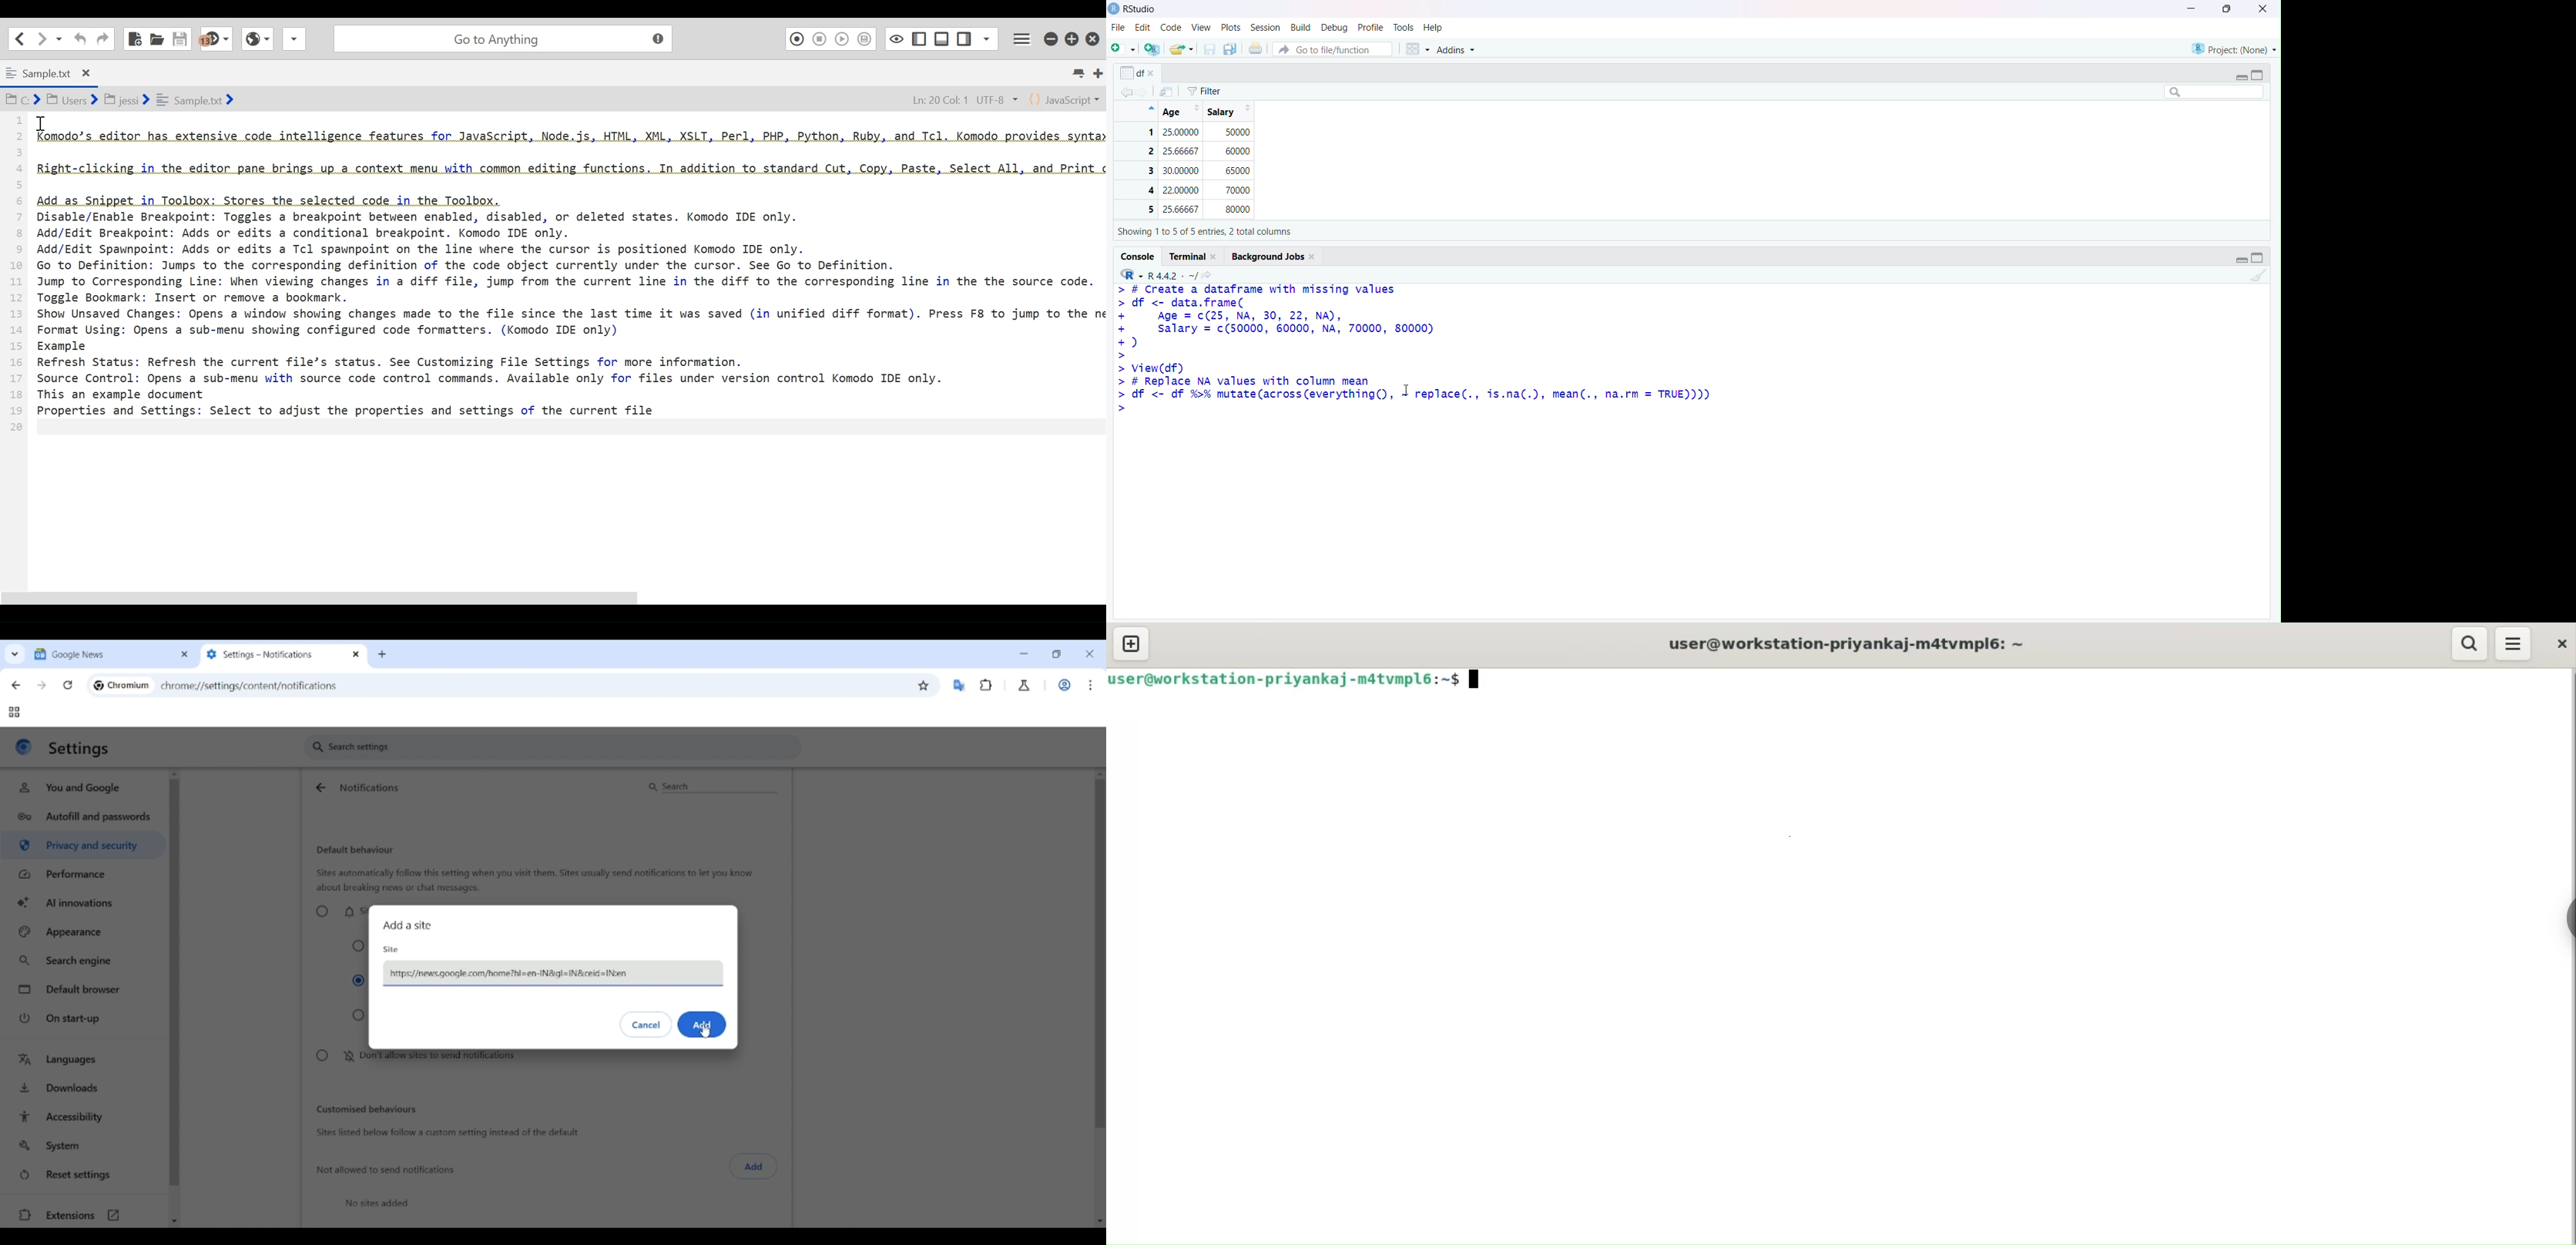 The height and width of the screenshot is (1260, 2576). What do you see at coordinates (1101, 1221) in the screenshot?
I see `Quick slide to bottom` at bounding box center [1101, 1221].